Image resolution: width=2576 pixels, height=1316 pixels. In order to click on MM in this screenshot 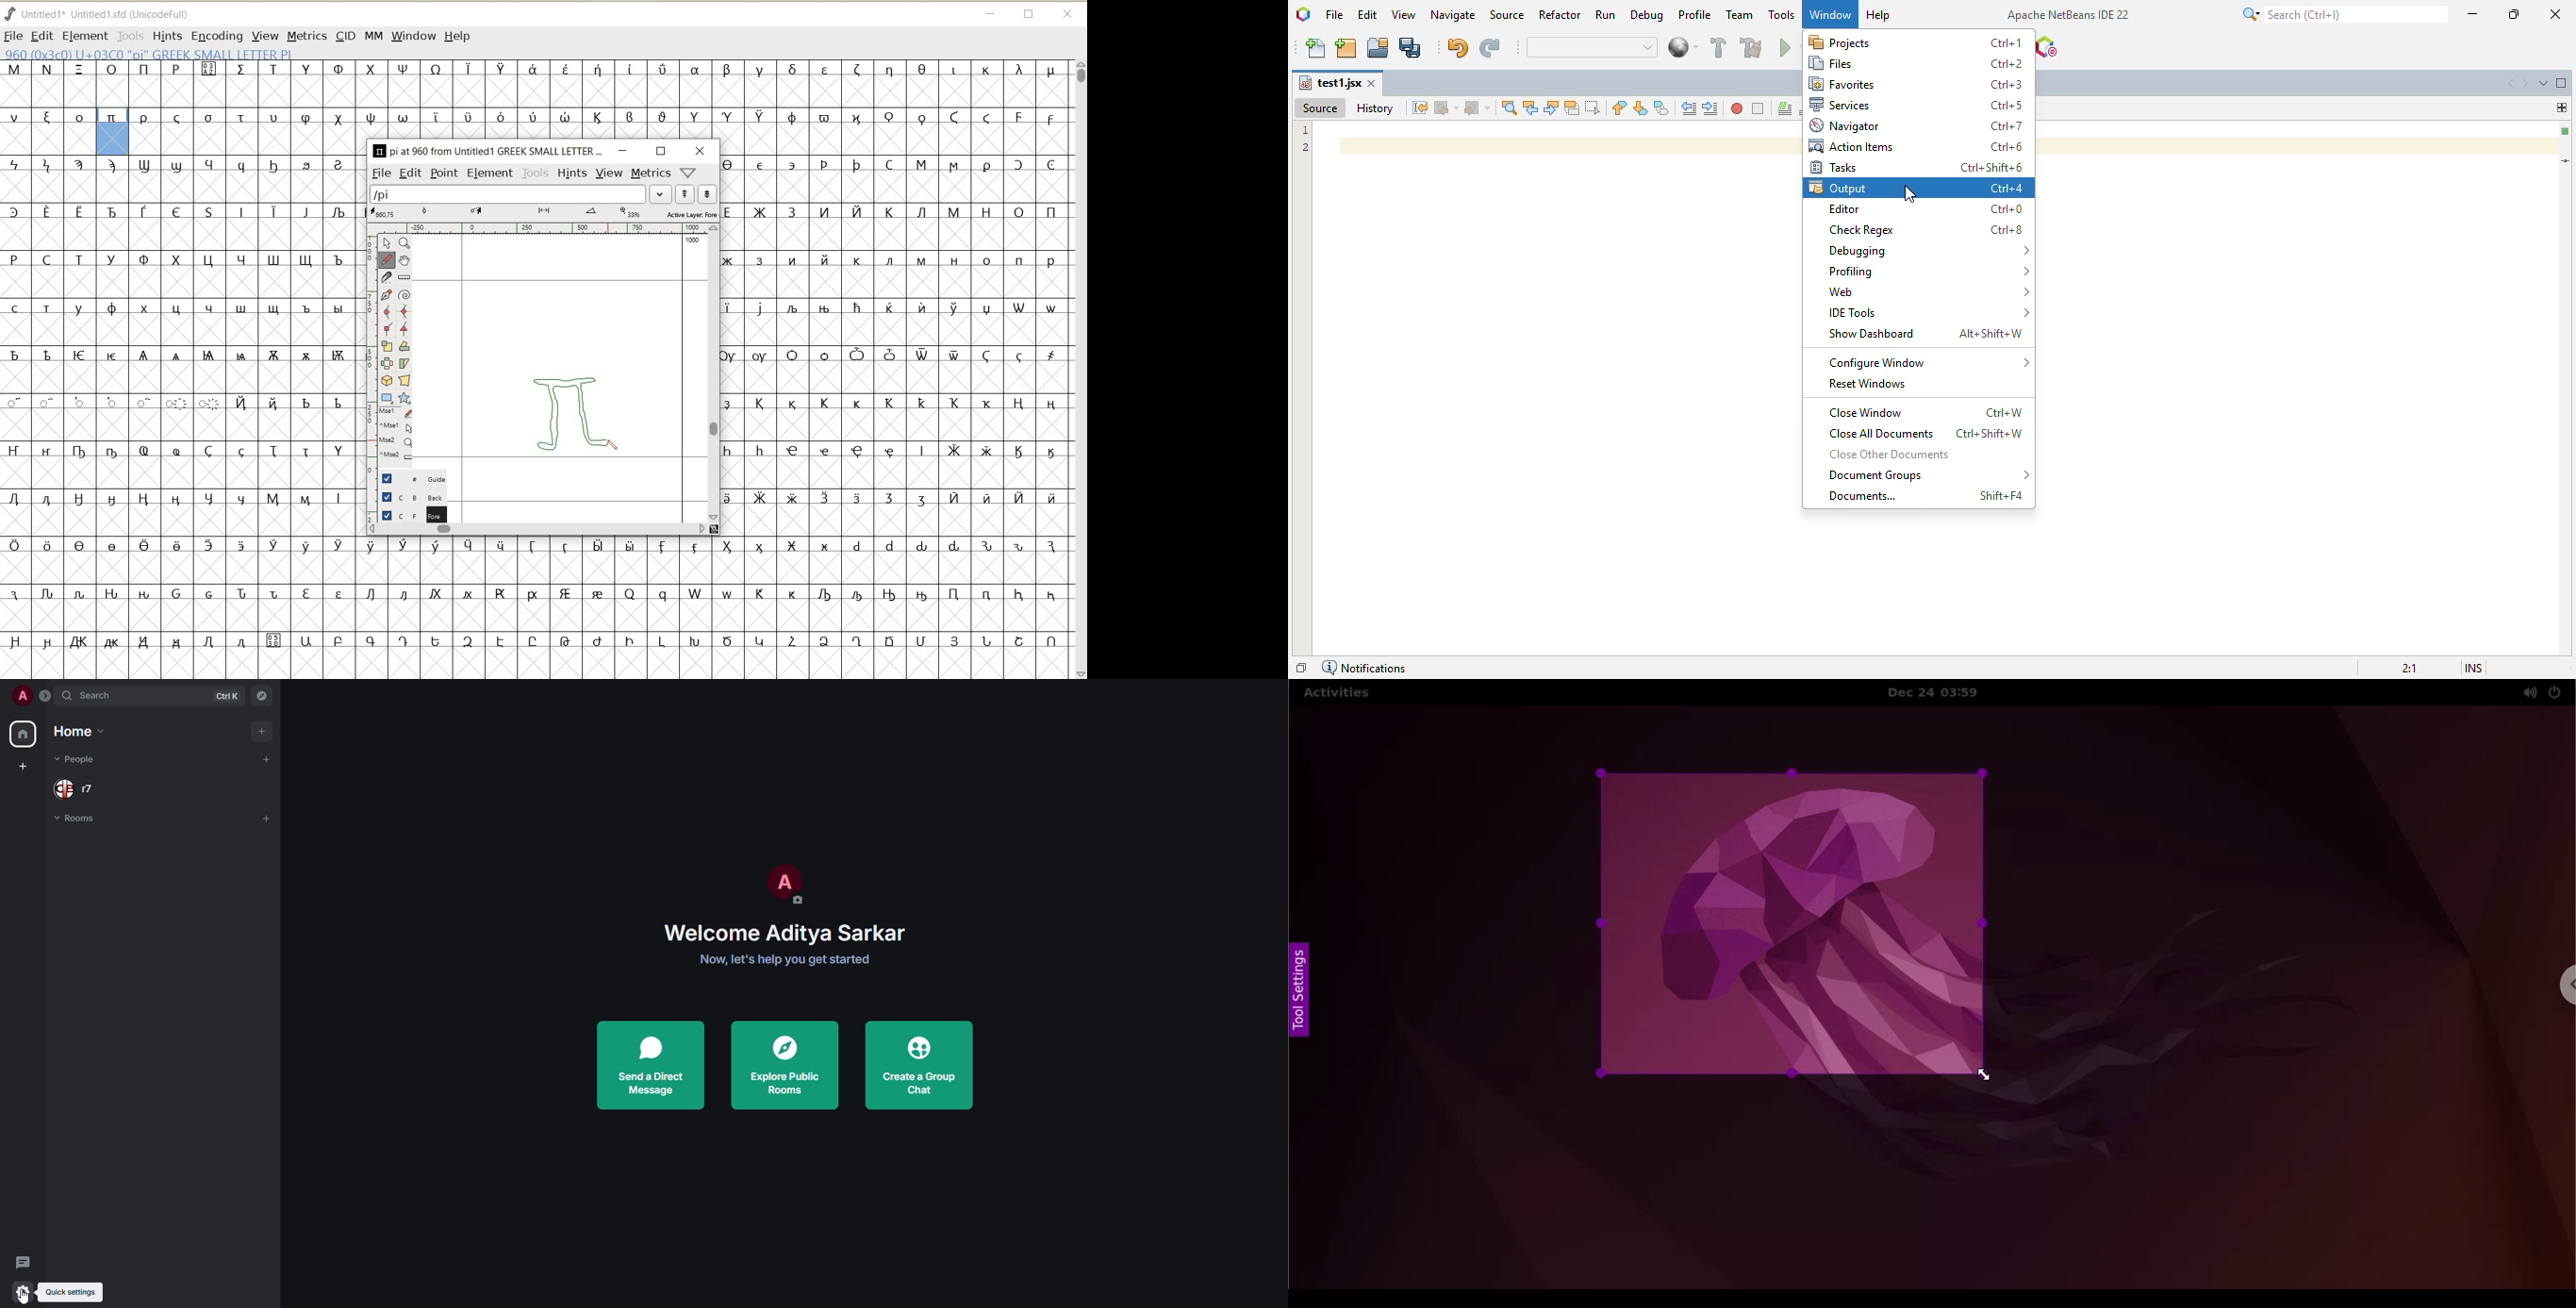, I will do `click(373, 35)`.